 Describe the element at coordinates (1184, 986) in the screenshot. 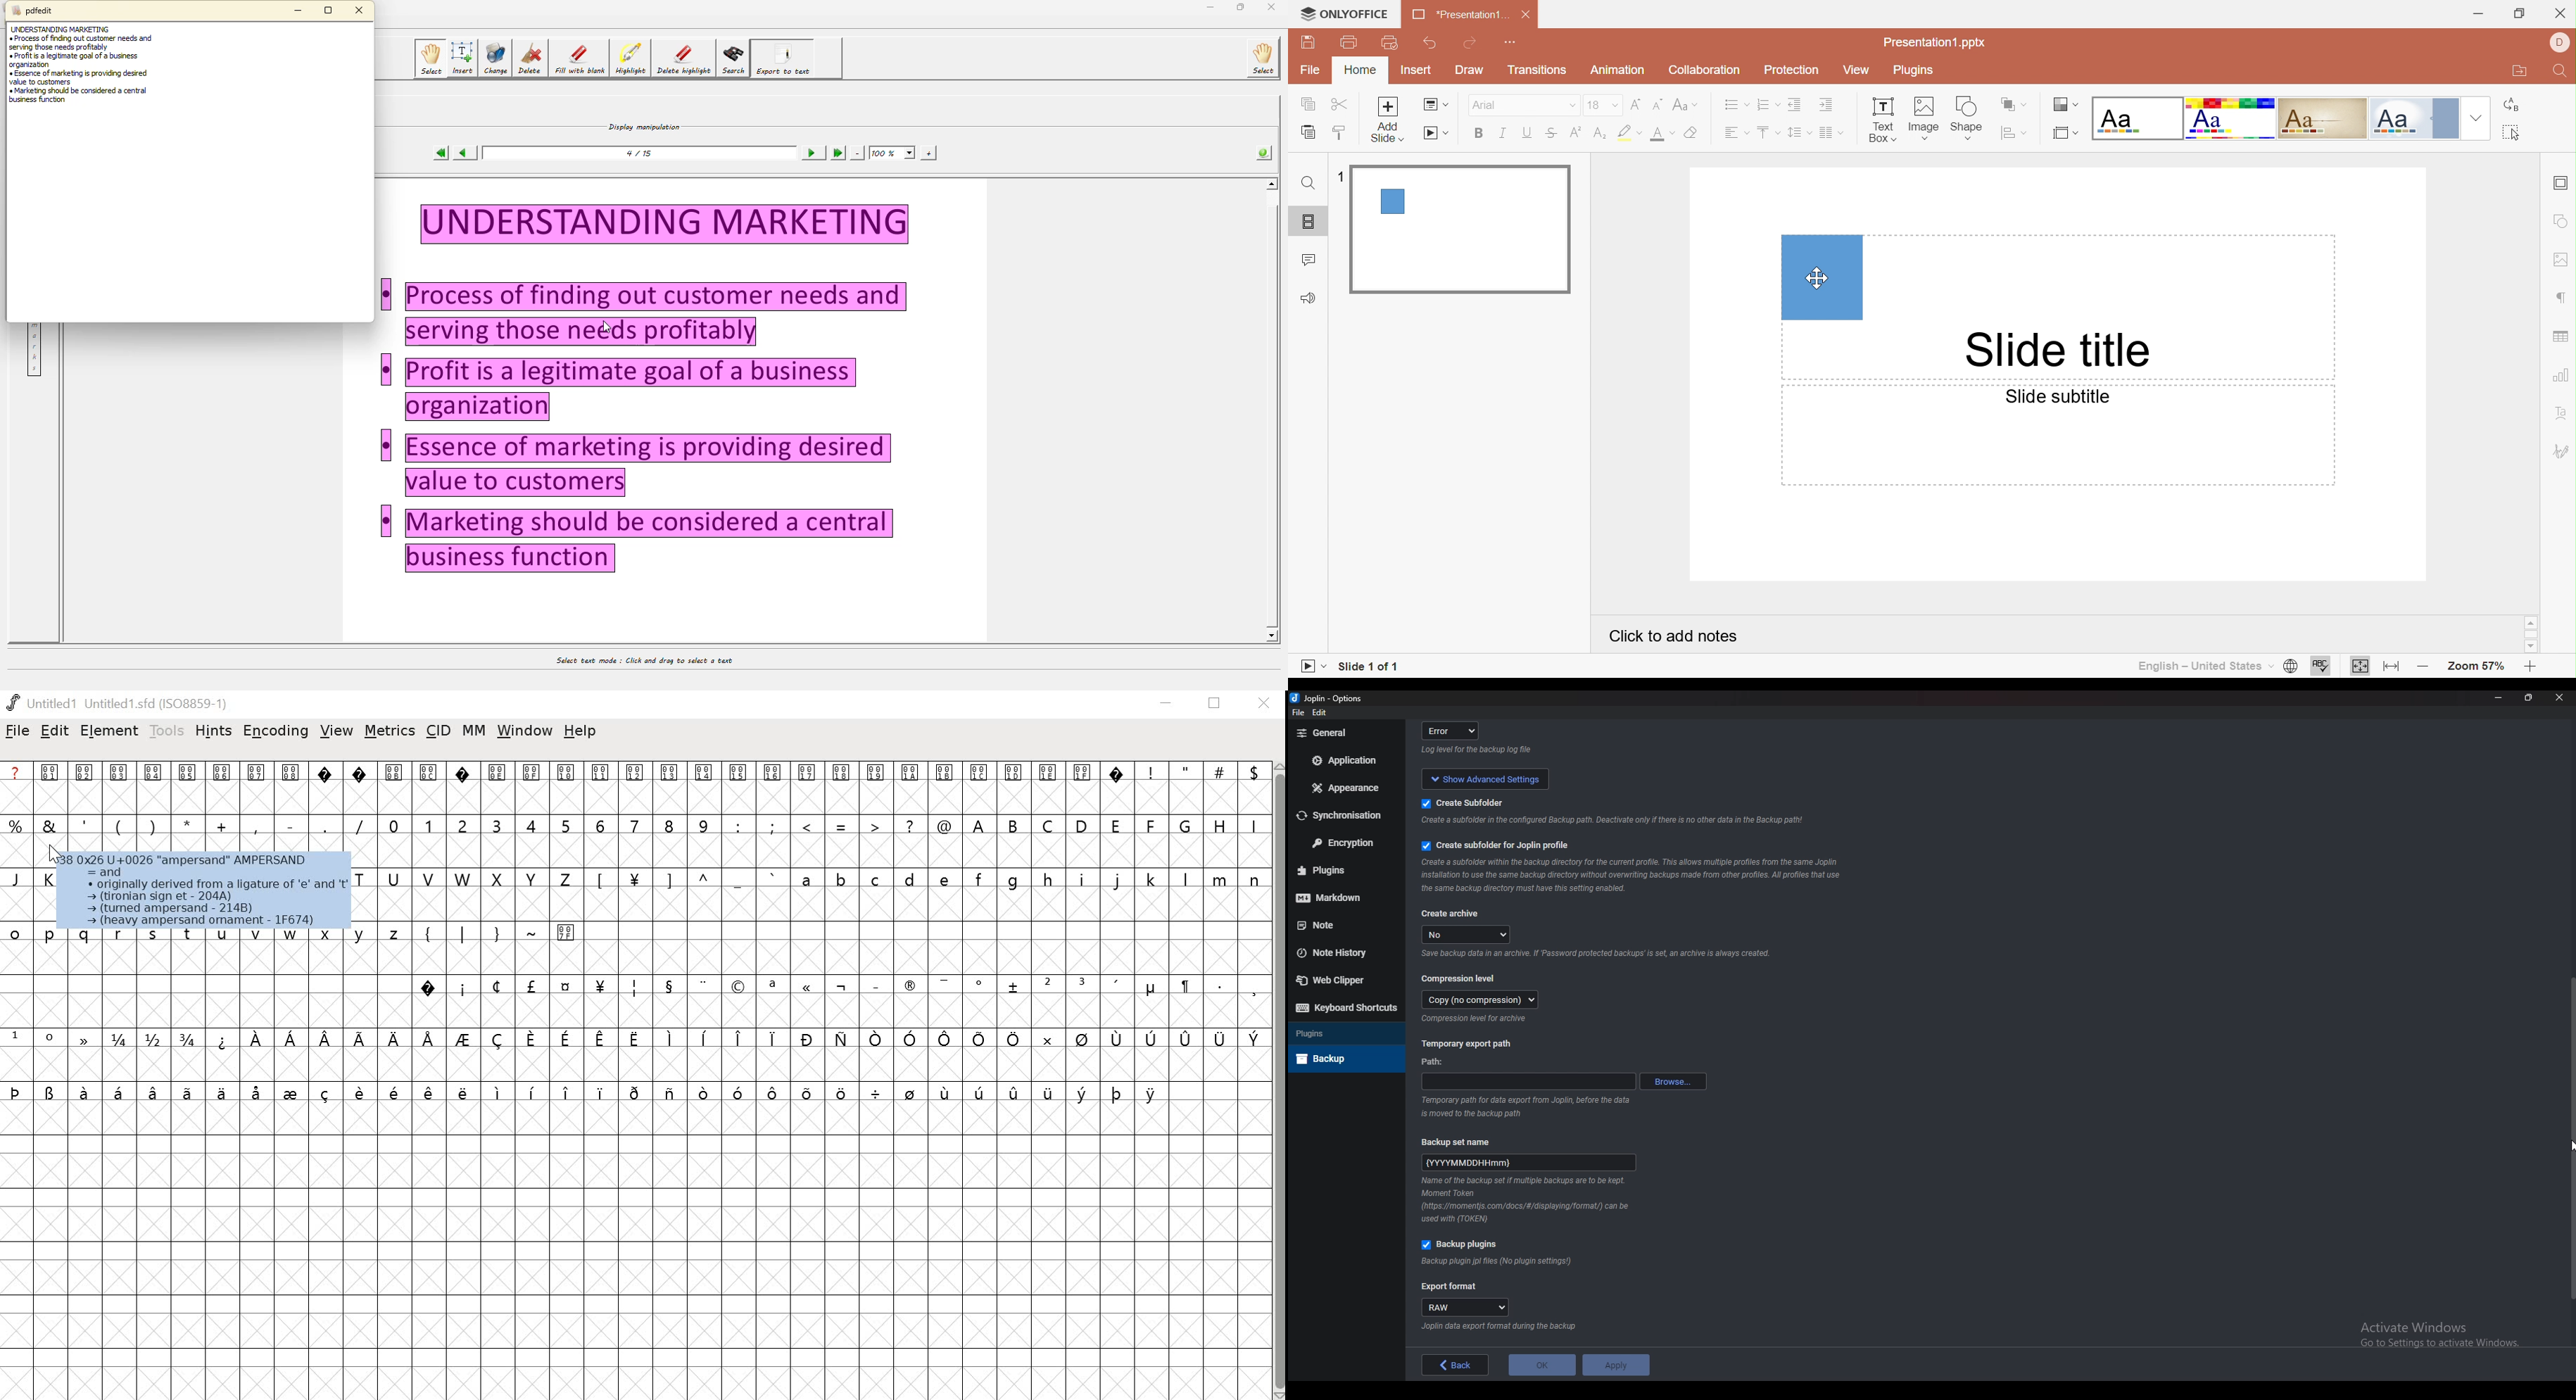

I see `symbol` at that location.